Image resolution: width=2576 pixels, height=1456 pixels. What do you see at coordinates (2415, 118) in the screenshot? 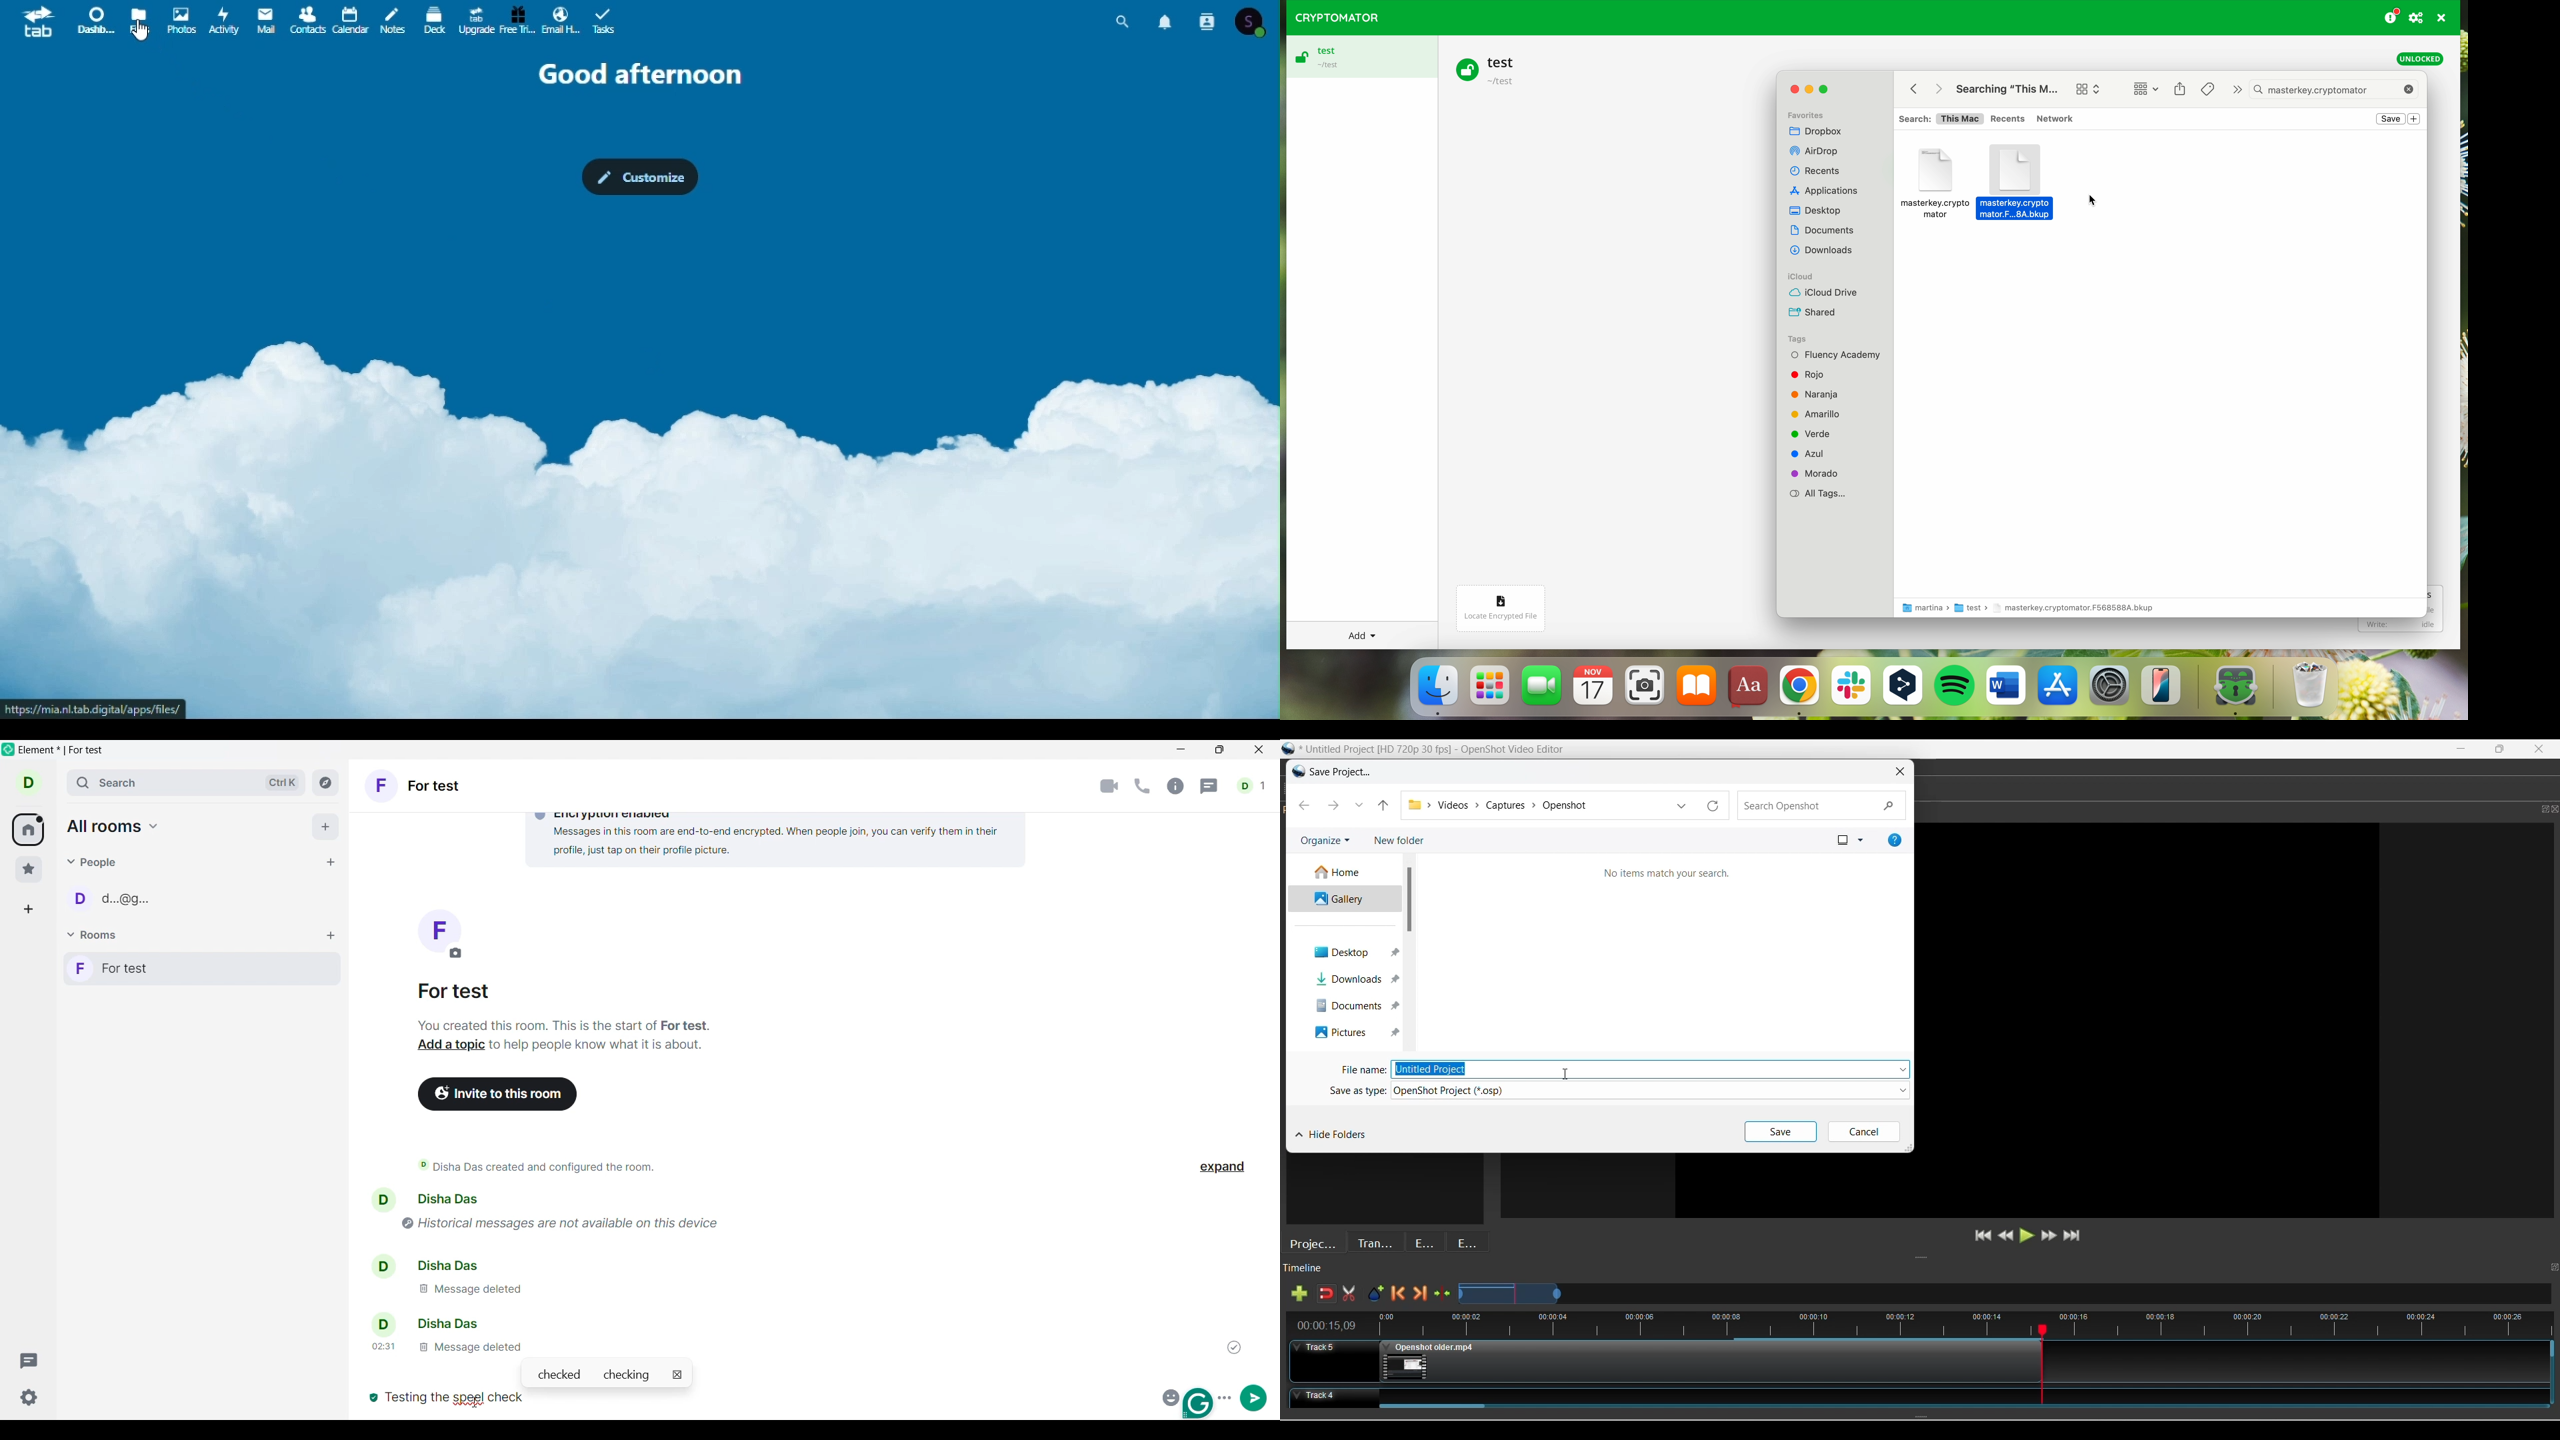
I see `new` at bounding box center [2415, 118].